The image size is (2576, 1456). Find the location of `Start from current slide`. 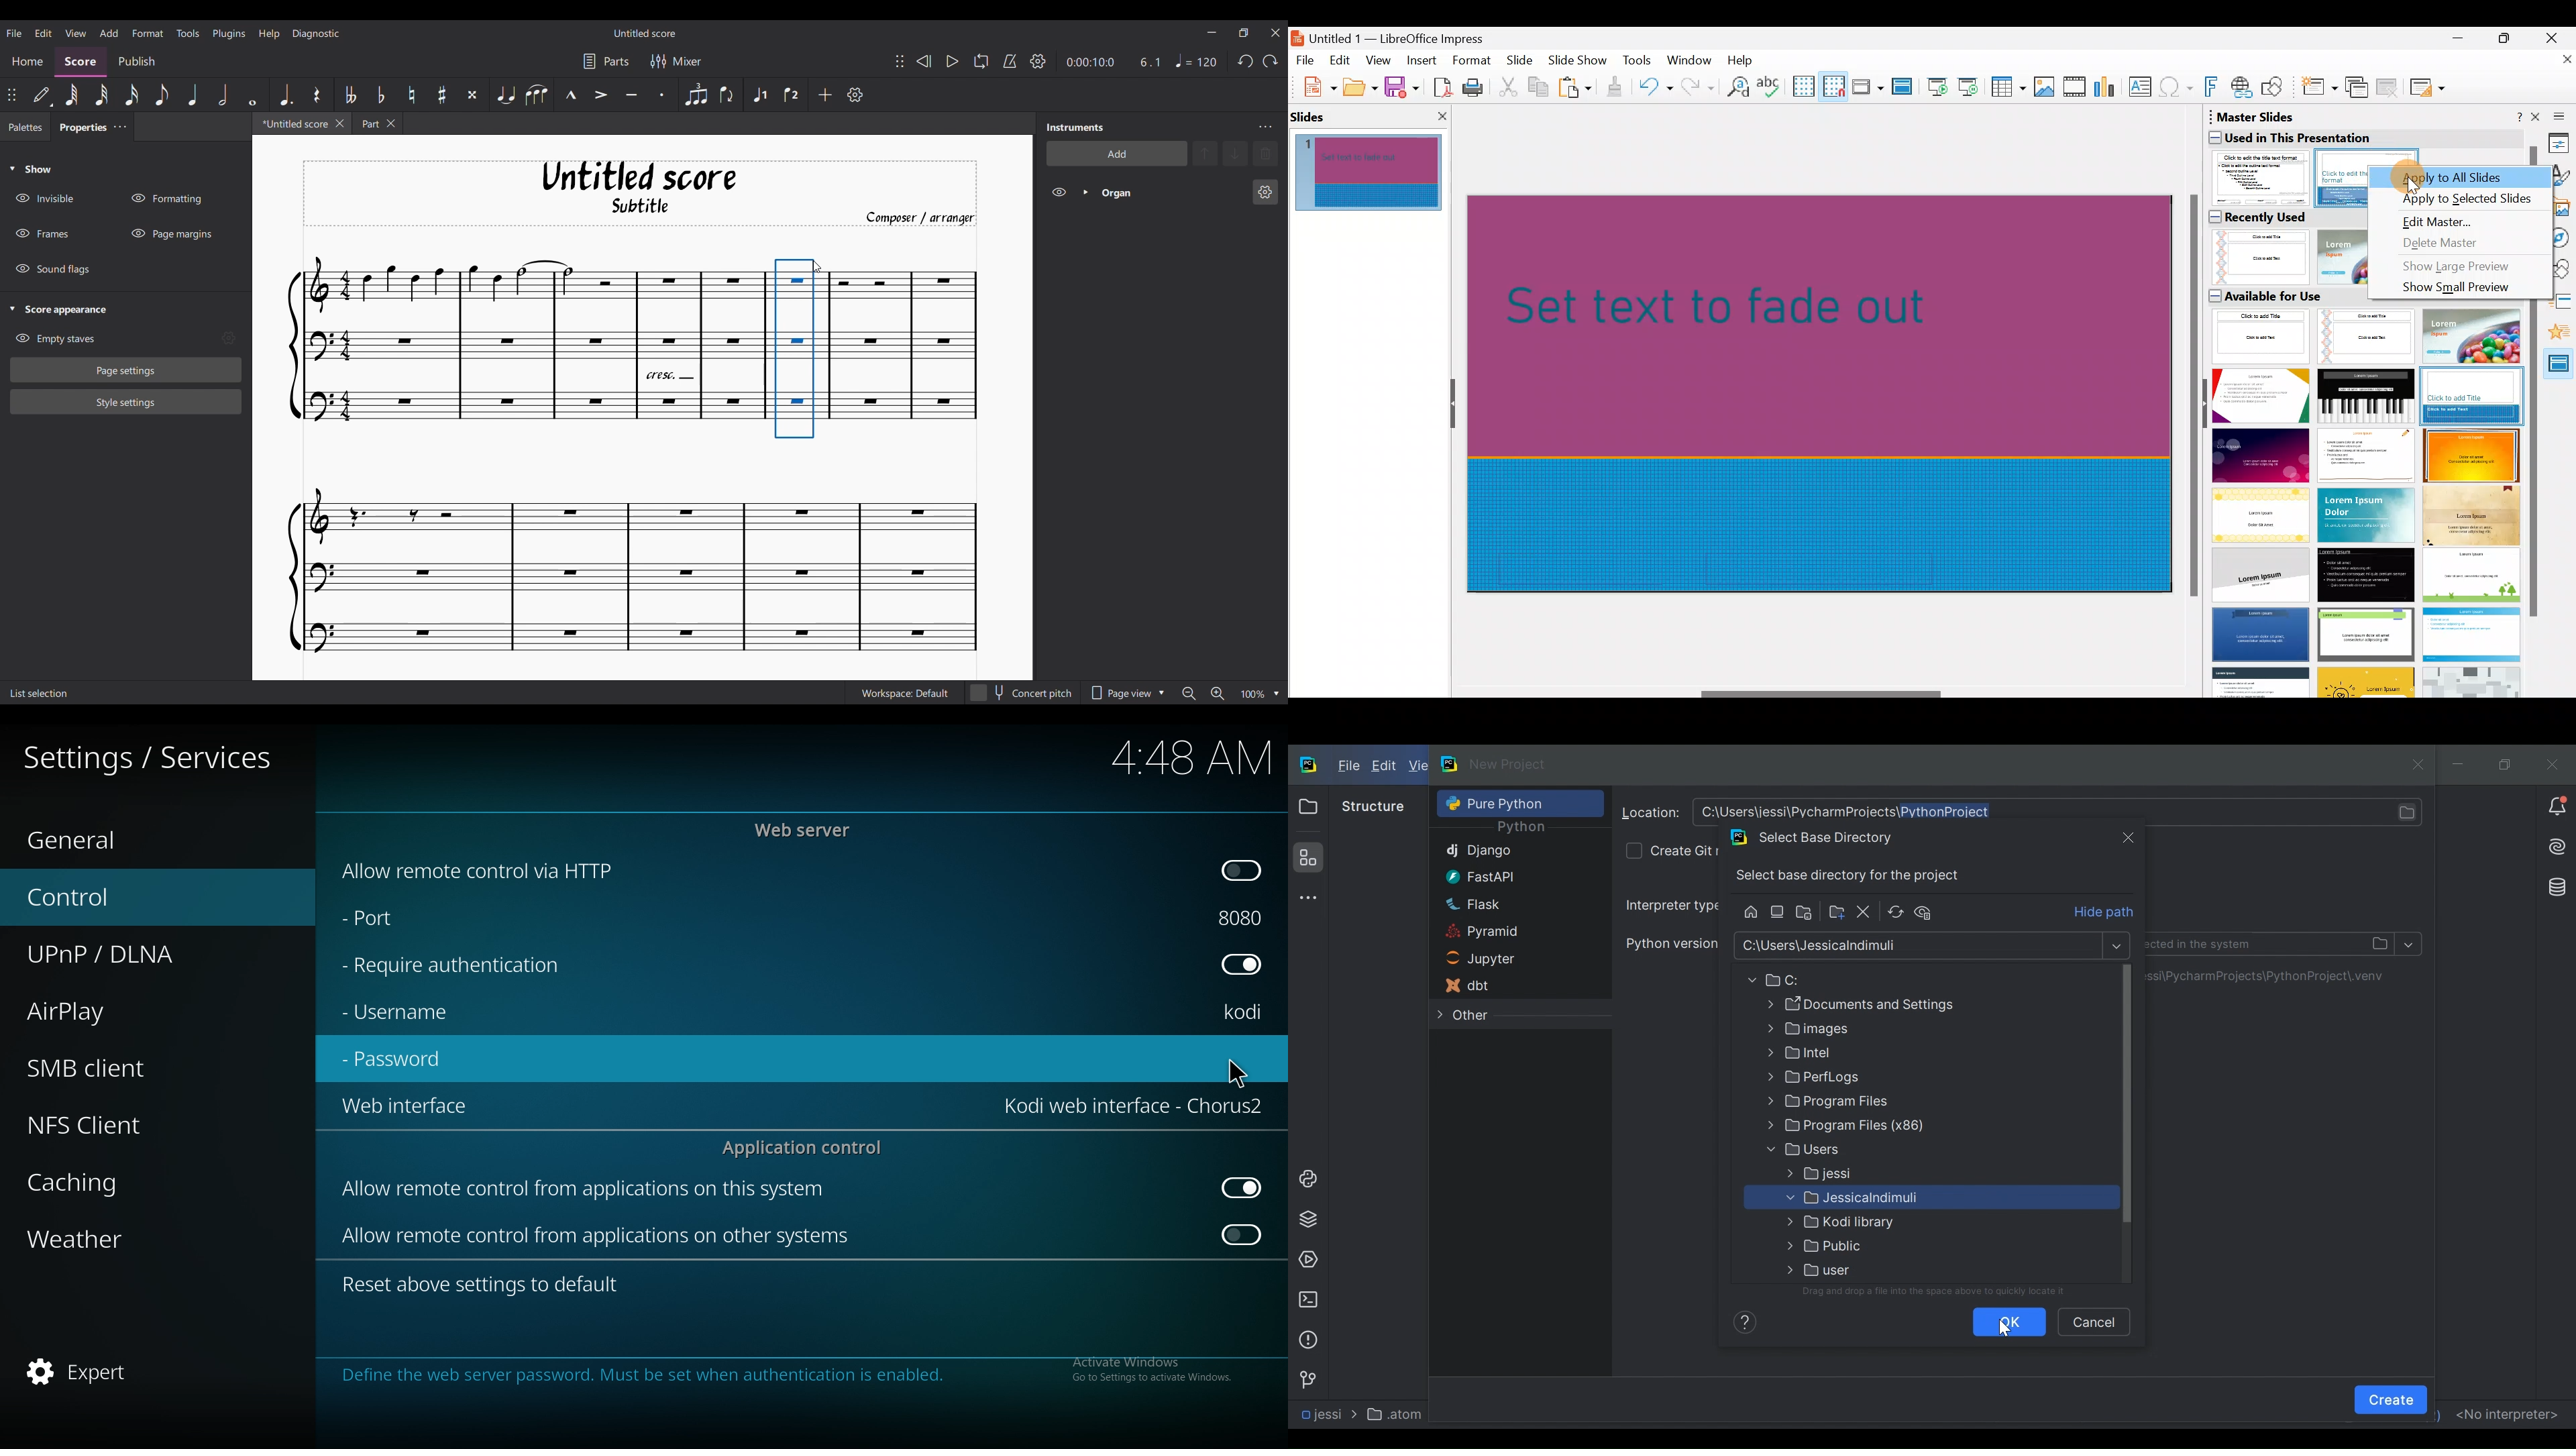

Start from current slide is located at coordinates (1972, 86).